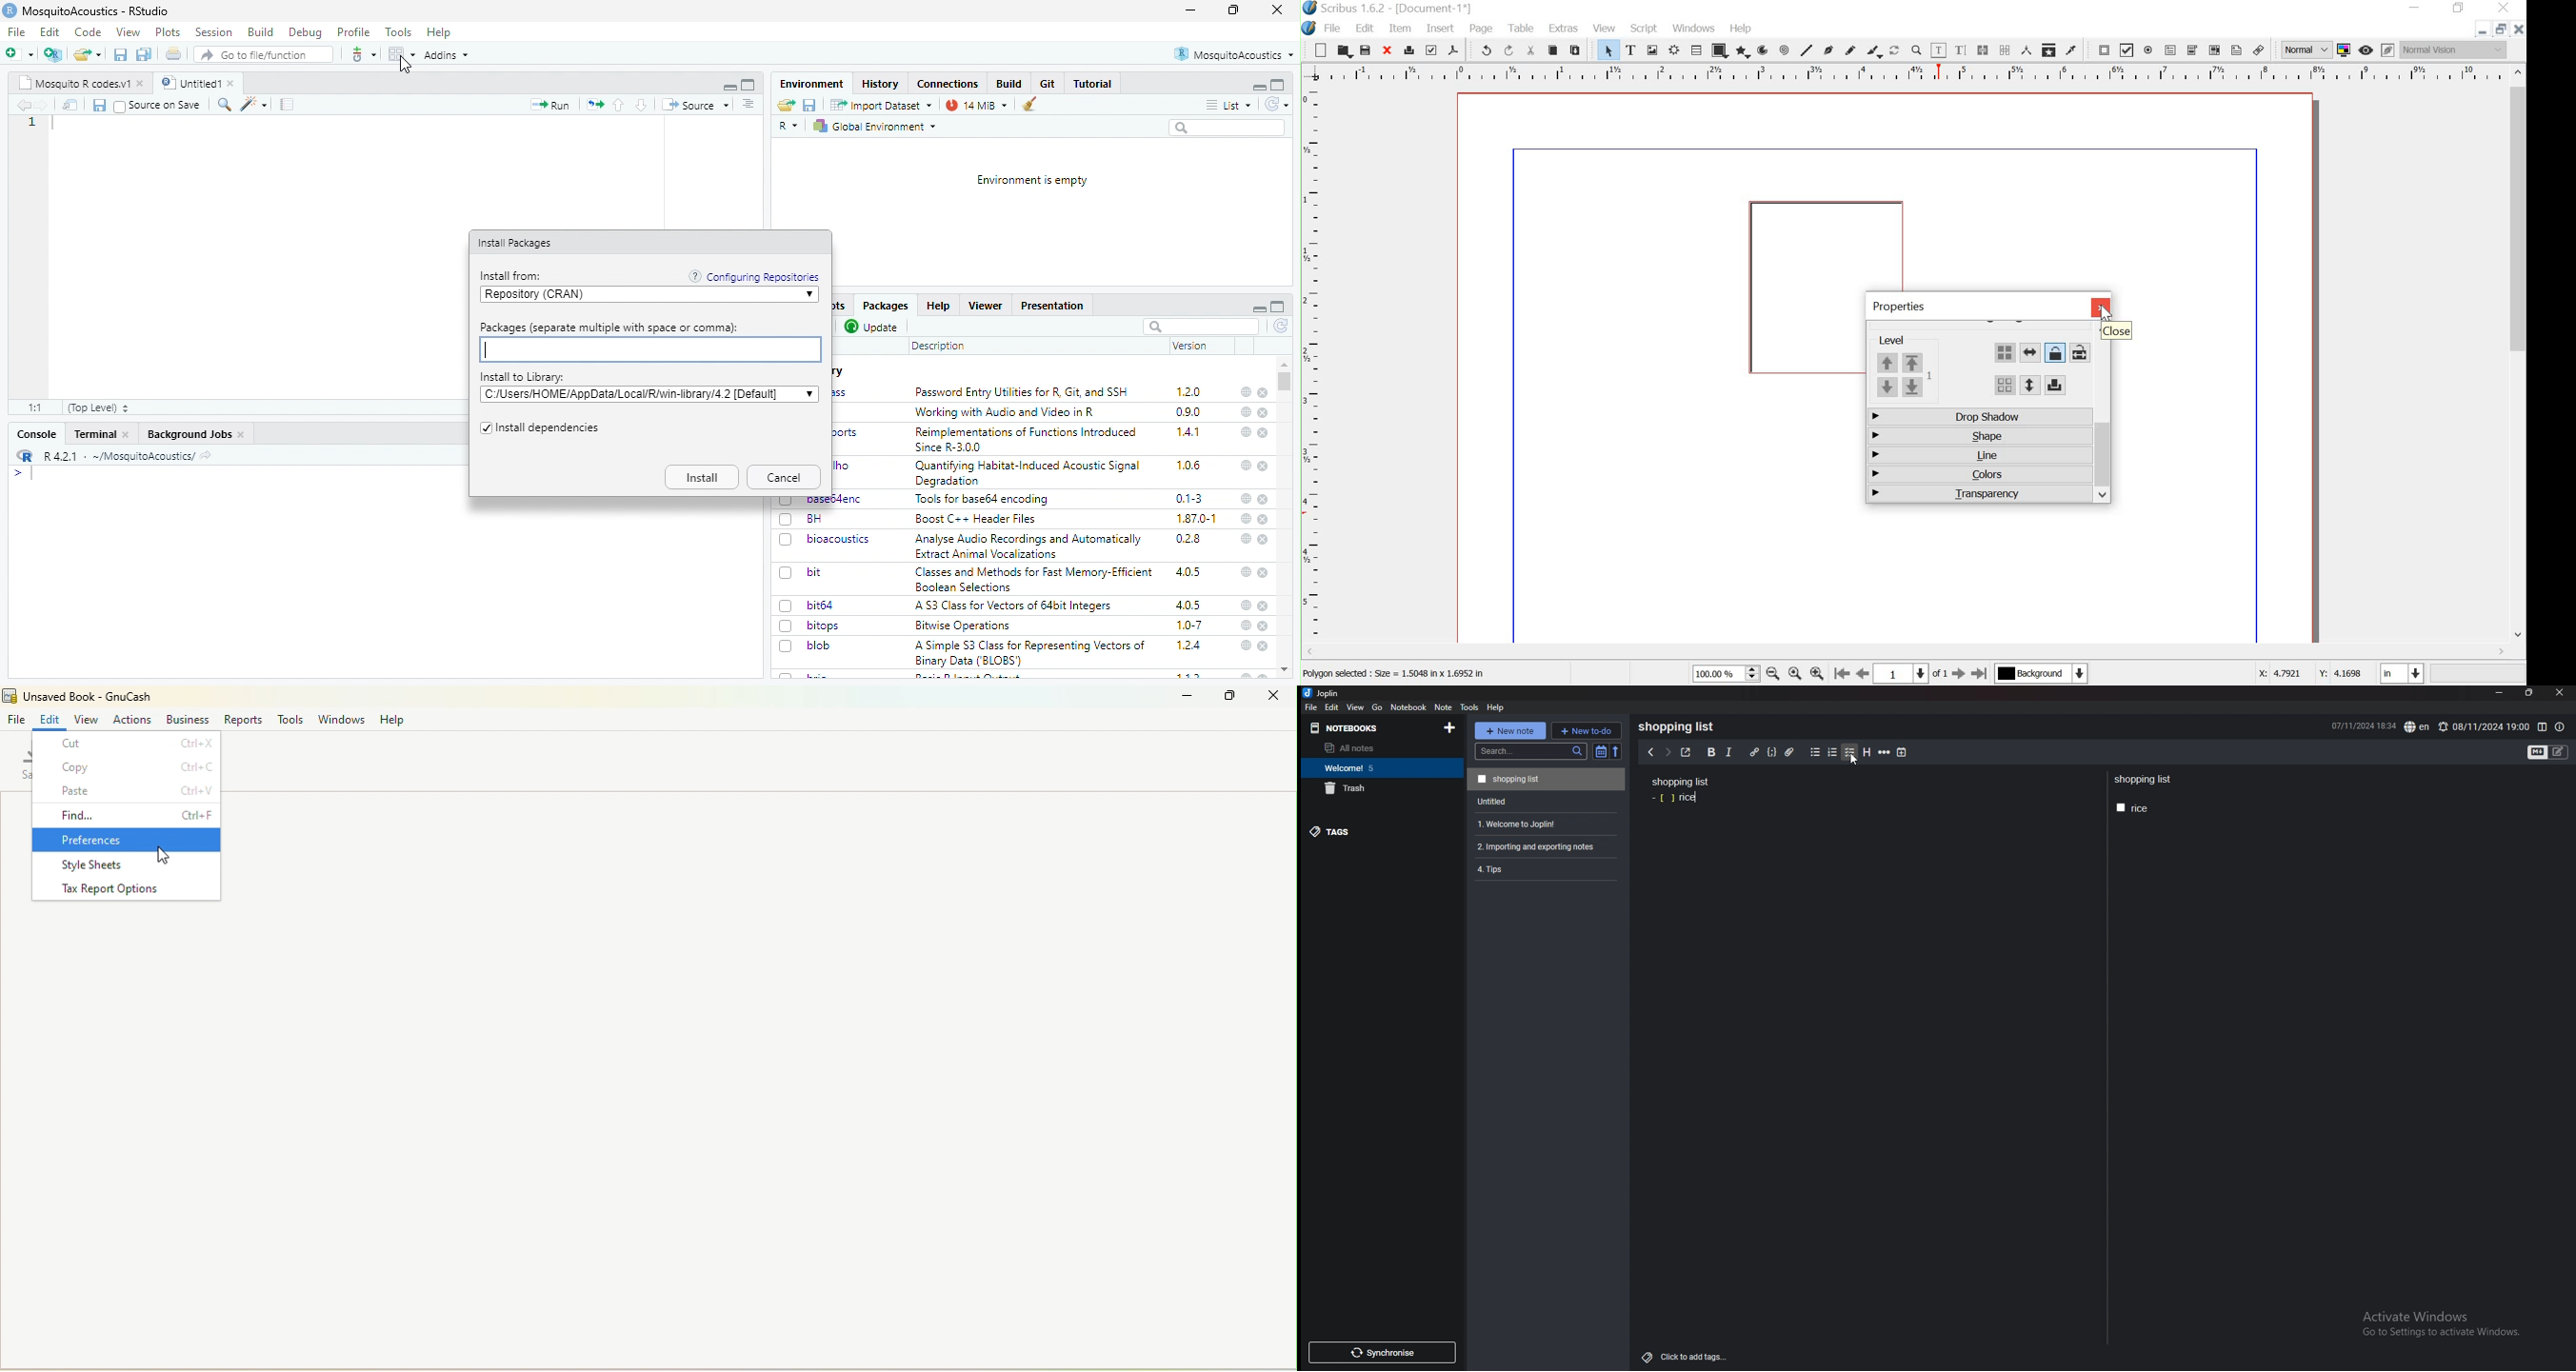  Describe the element at coordinates (1711, 753) in the screenshot. I see `bold` at that location.